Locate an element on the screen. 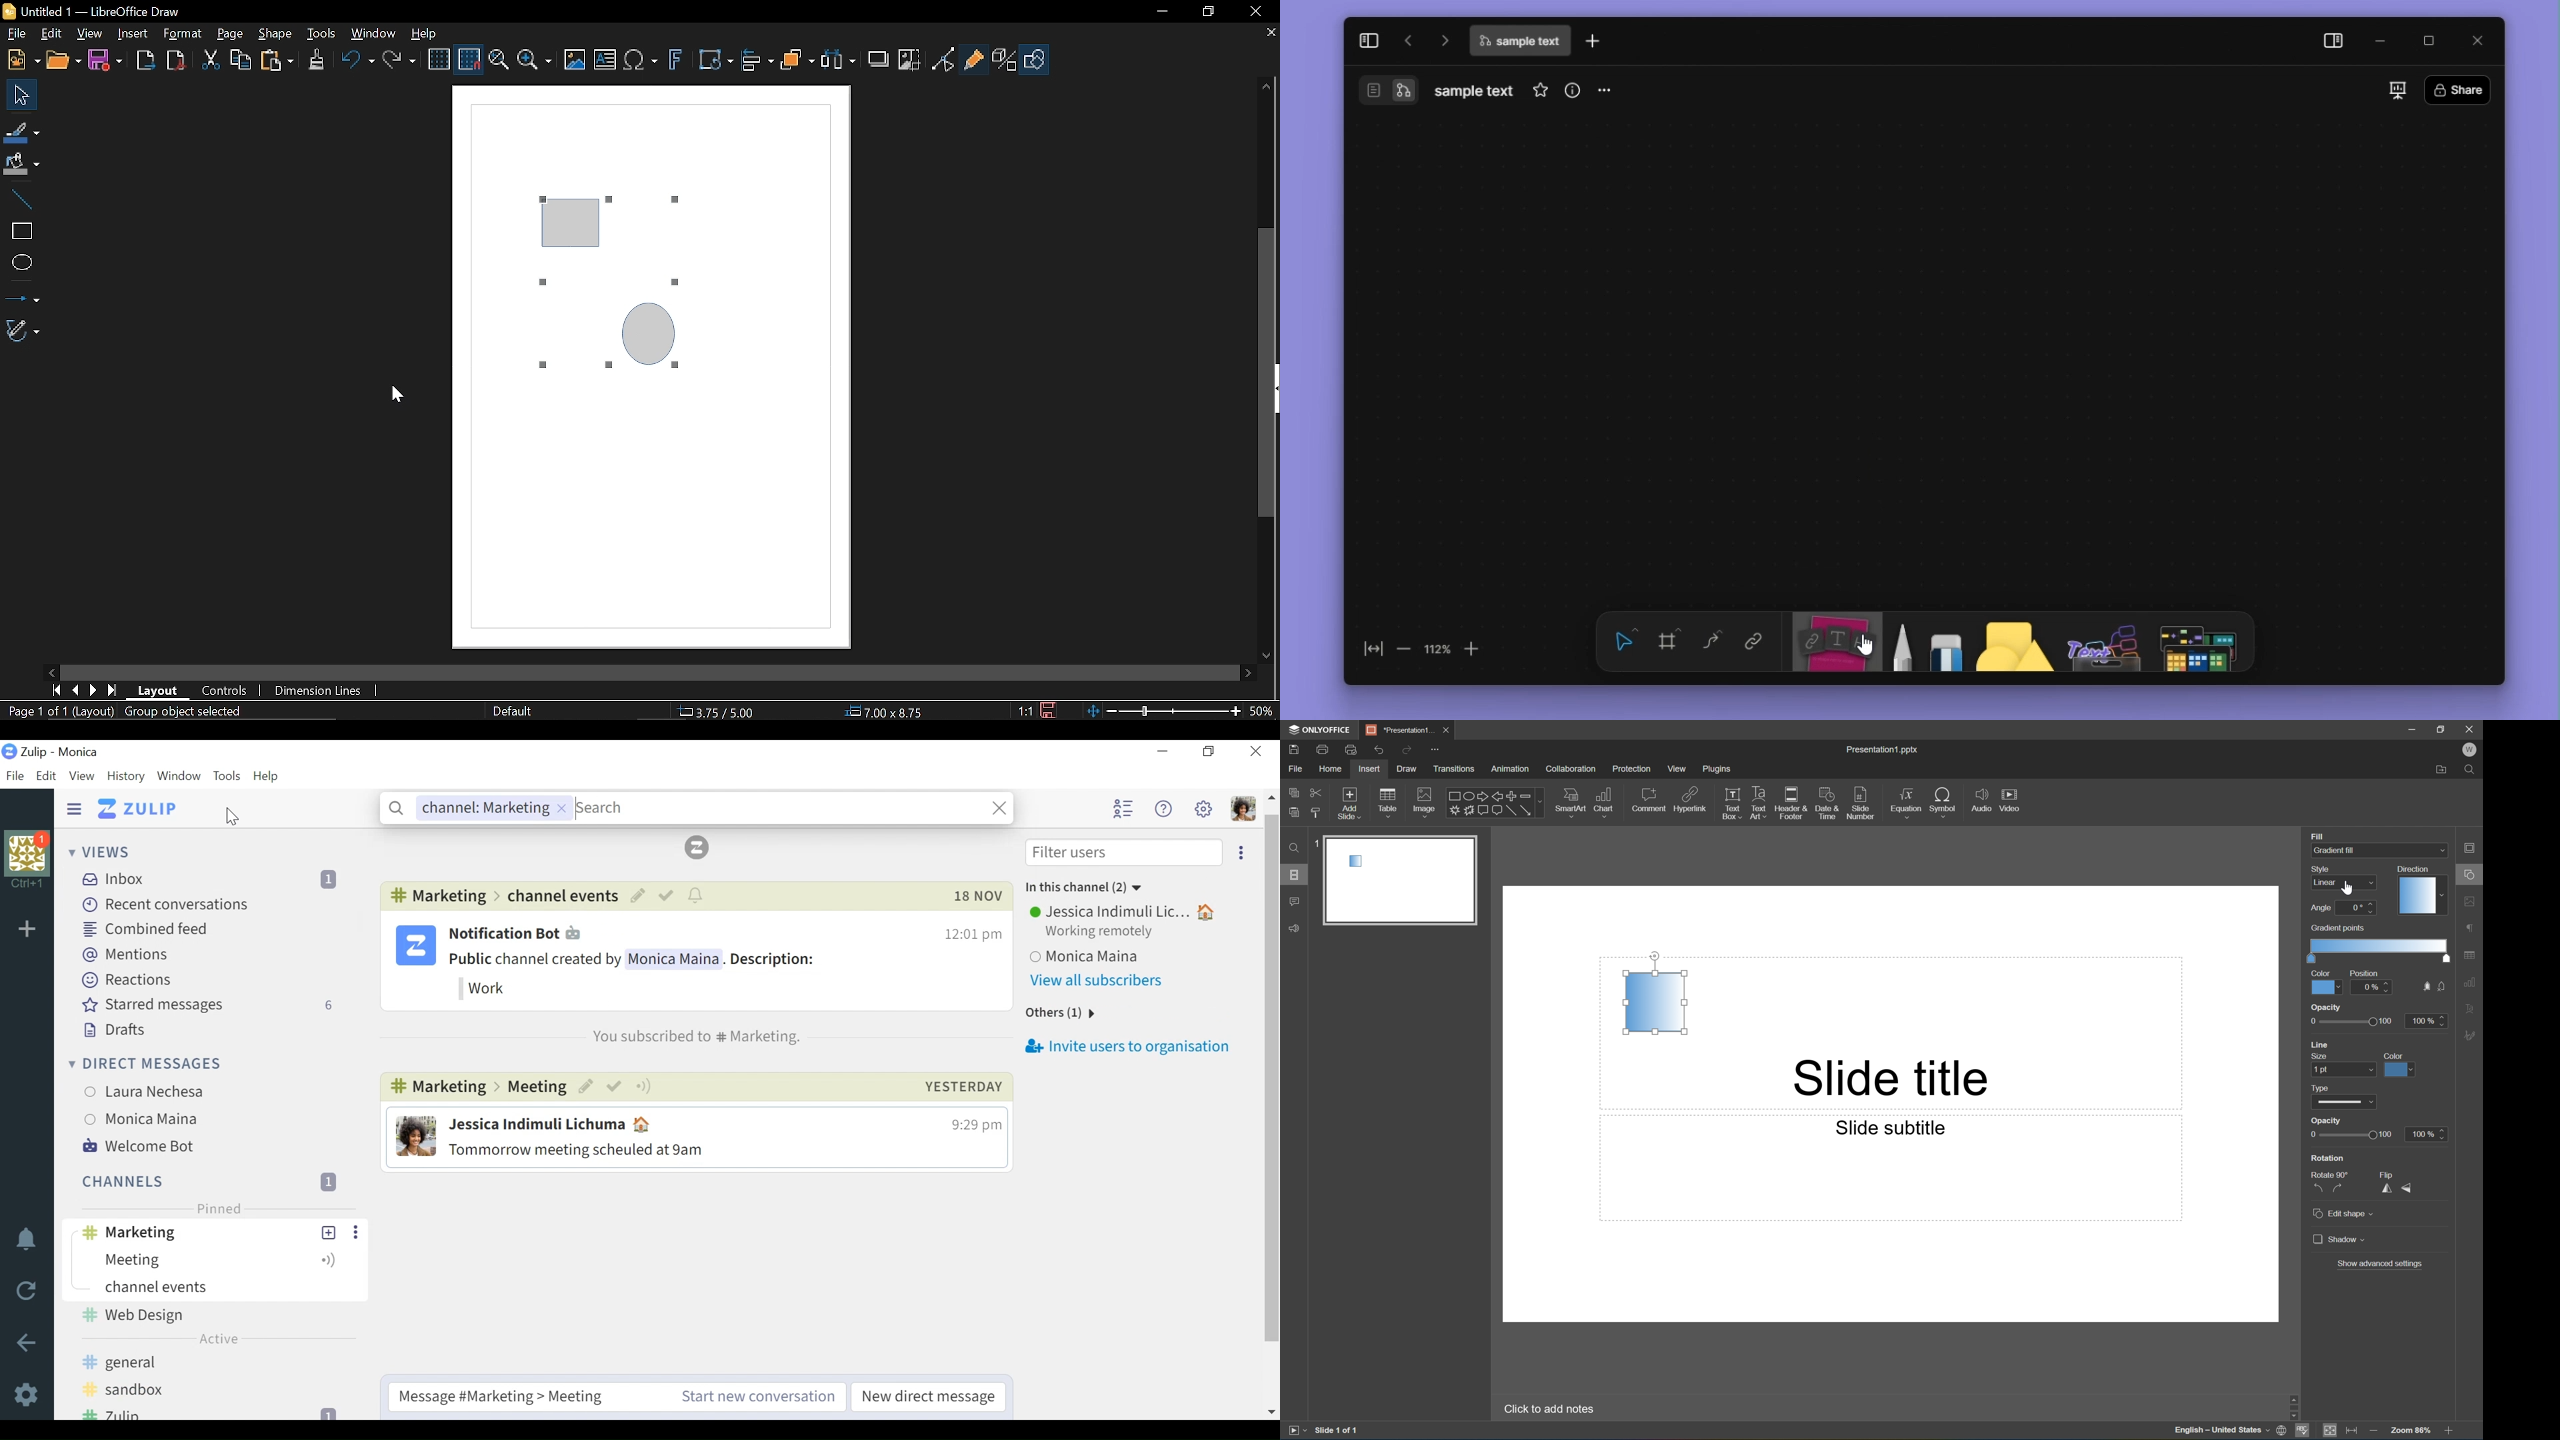  Chart settings is located at coordinates (2472, 982).